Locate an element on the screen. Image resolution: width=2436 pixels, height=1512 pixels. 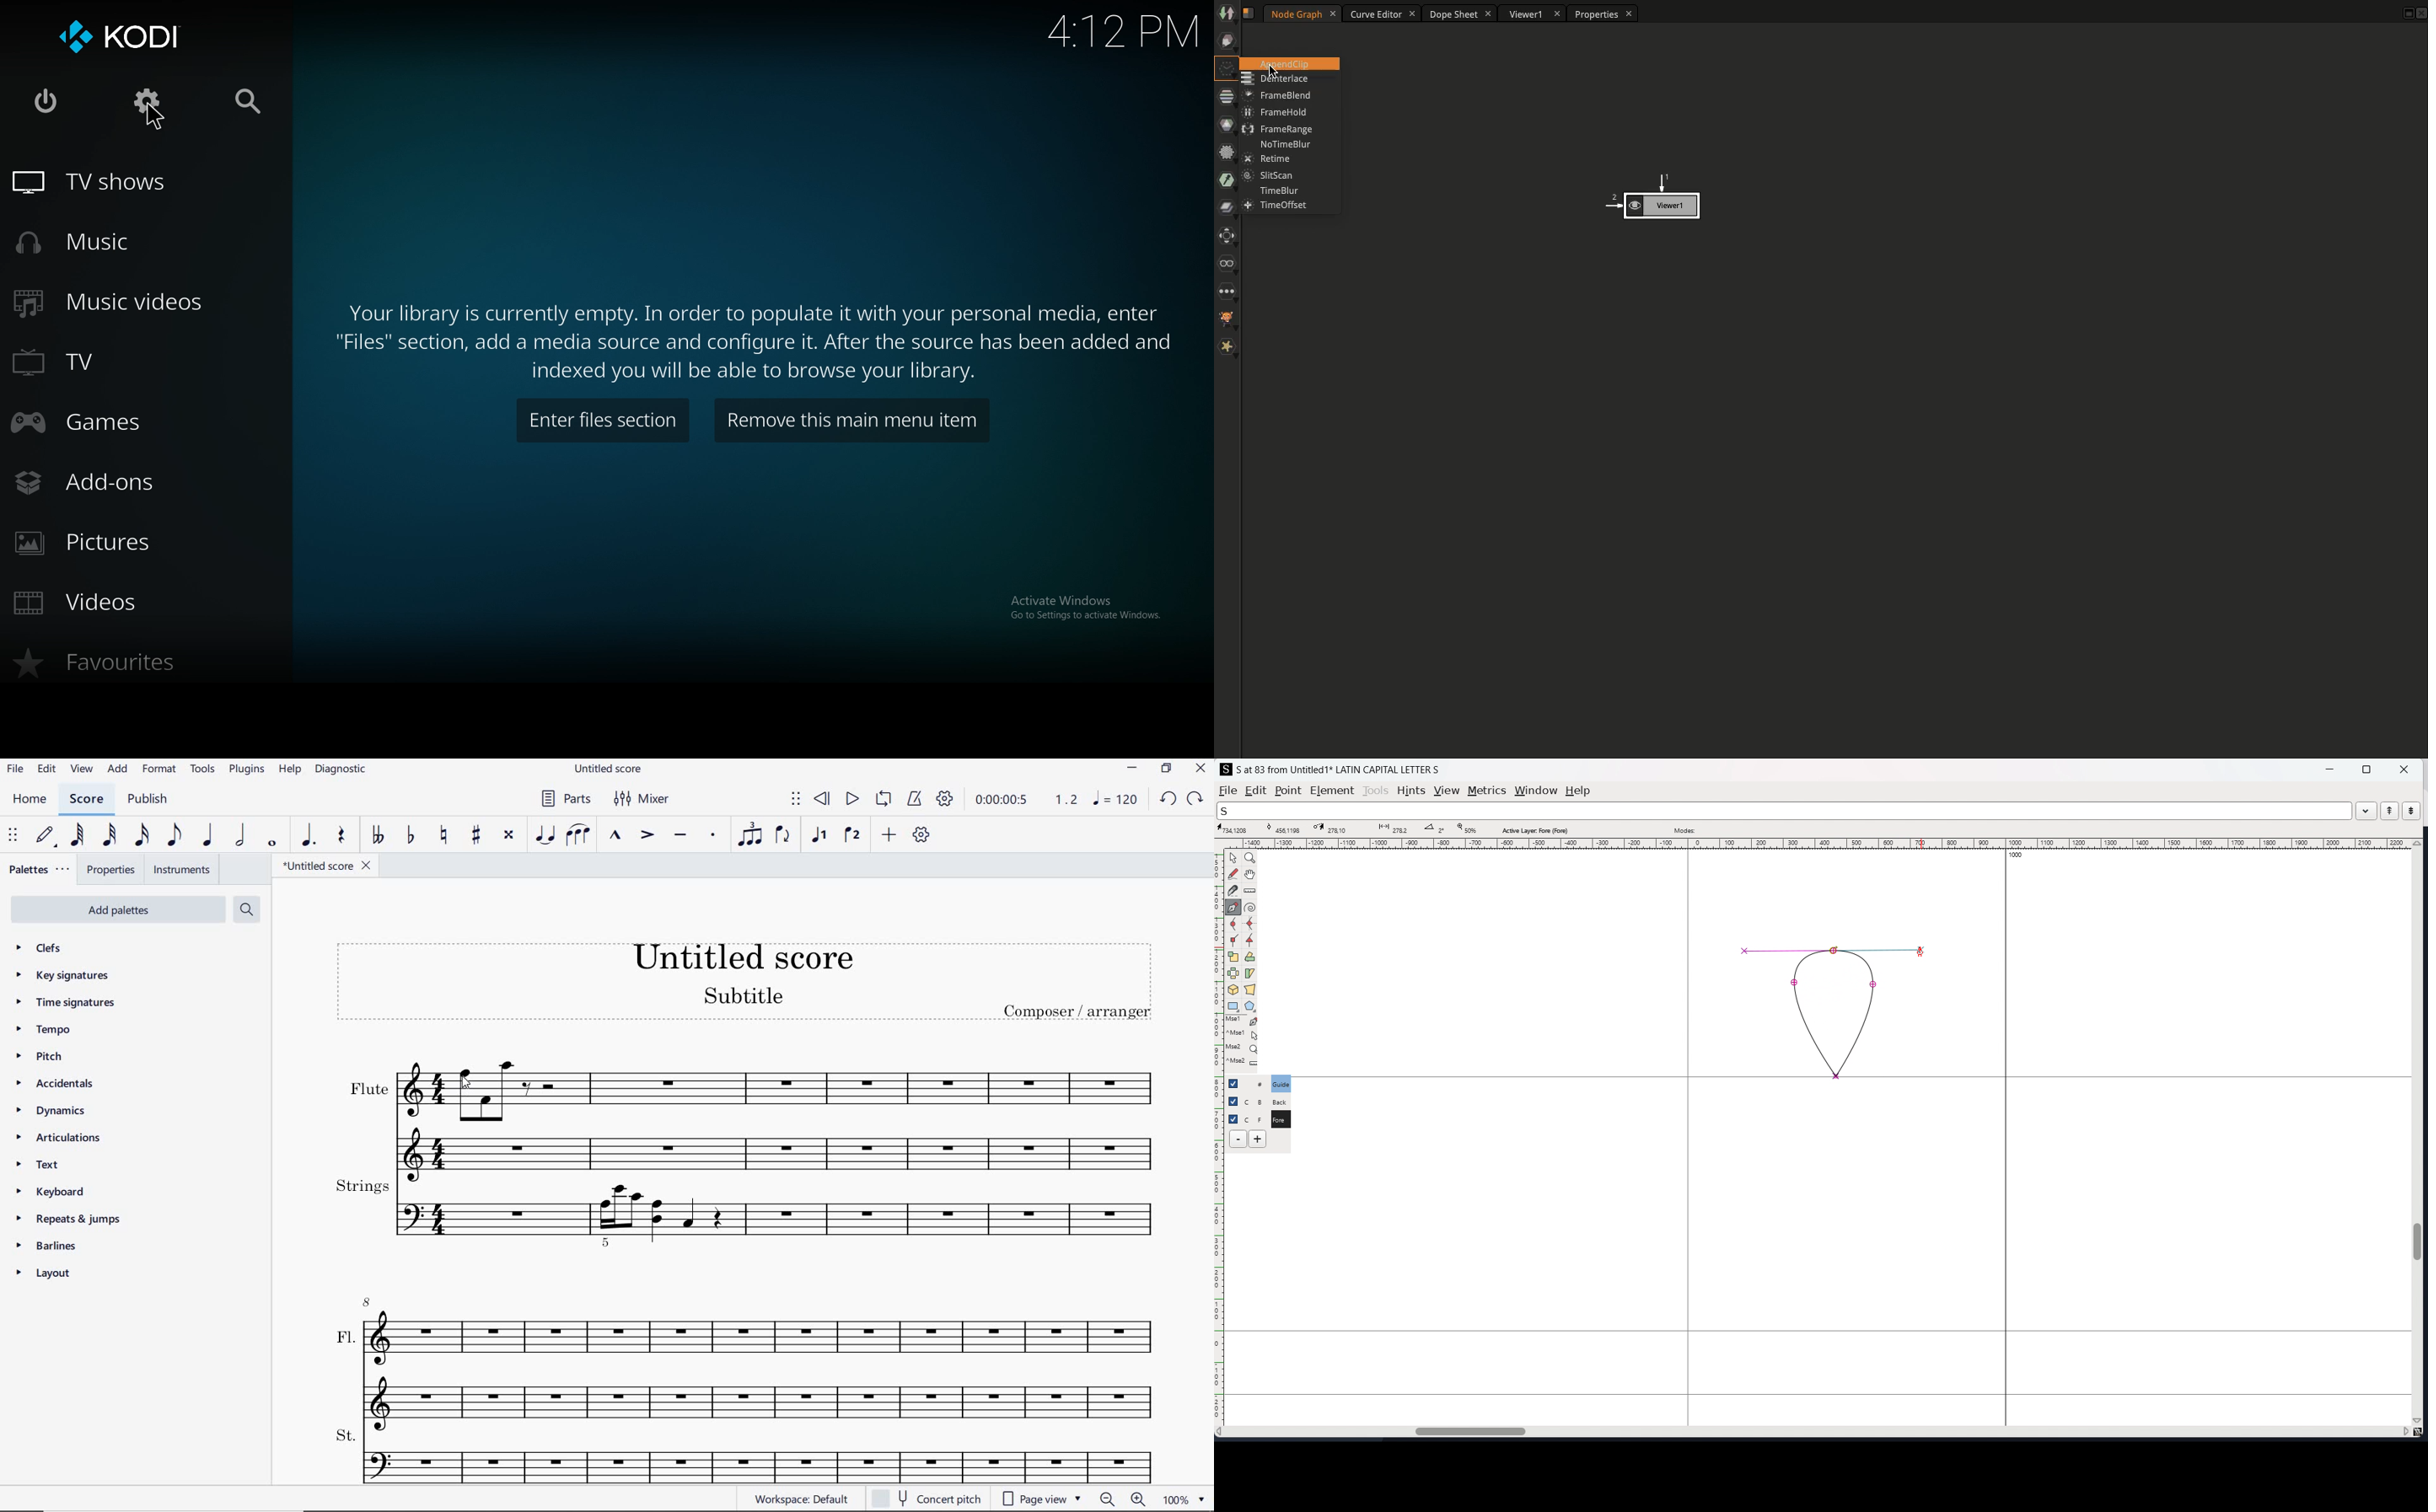
metrics is located at coordinates (1487, 790).